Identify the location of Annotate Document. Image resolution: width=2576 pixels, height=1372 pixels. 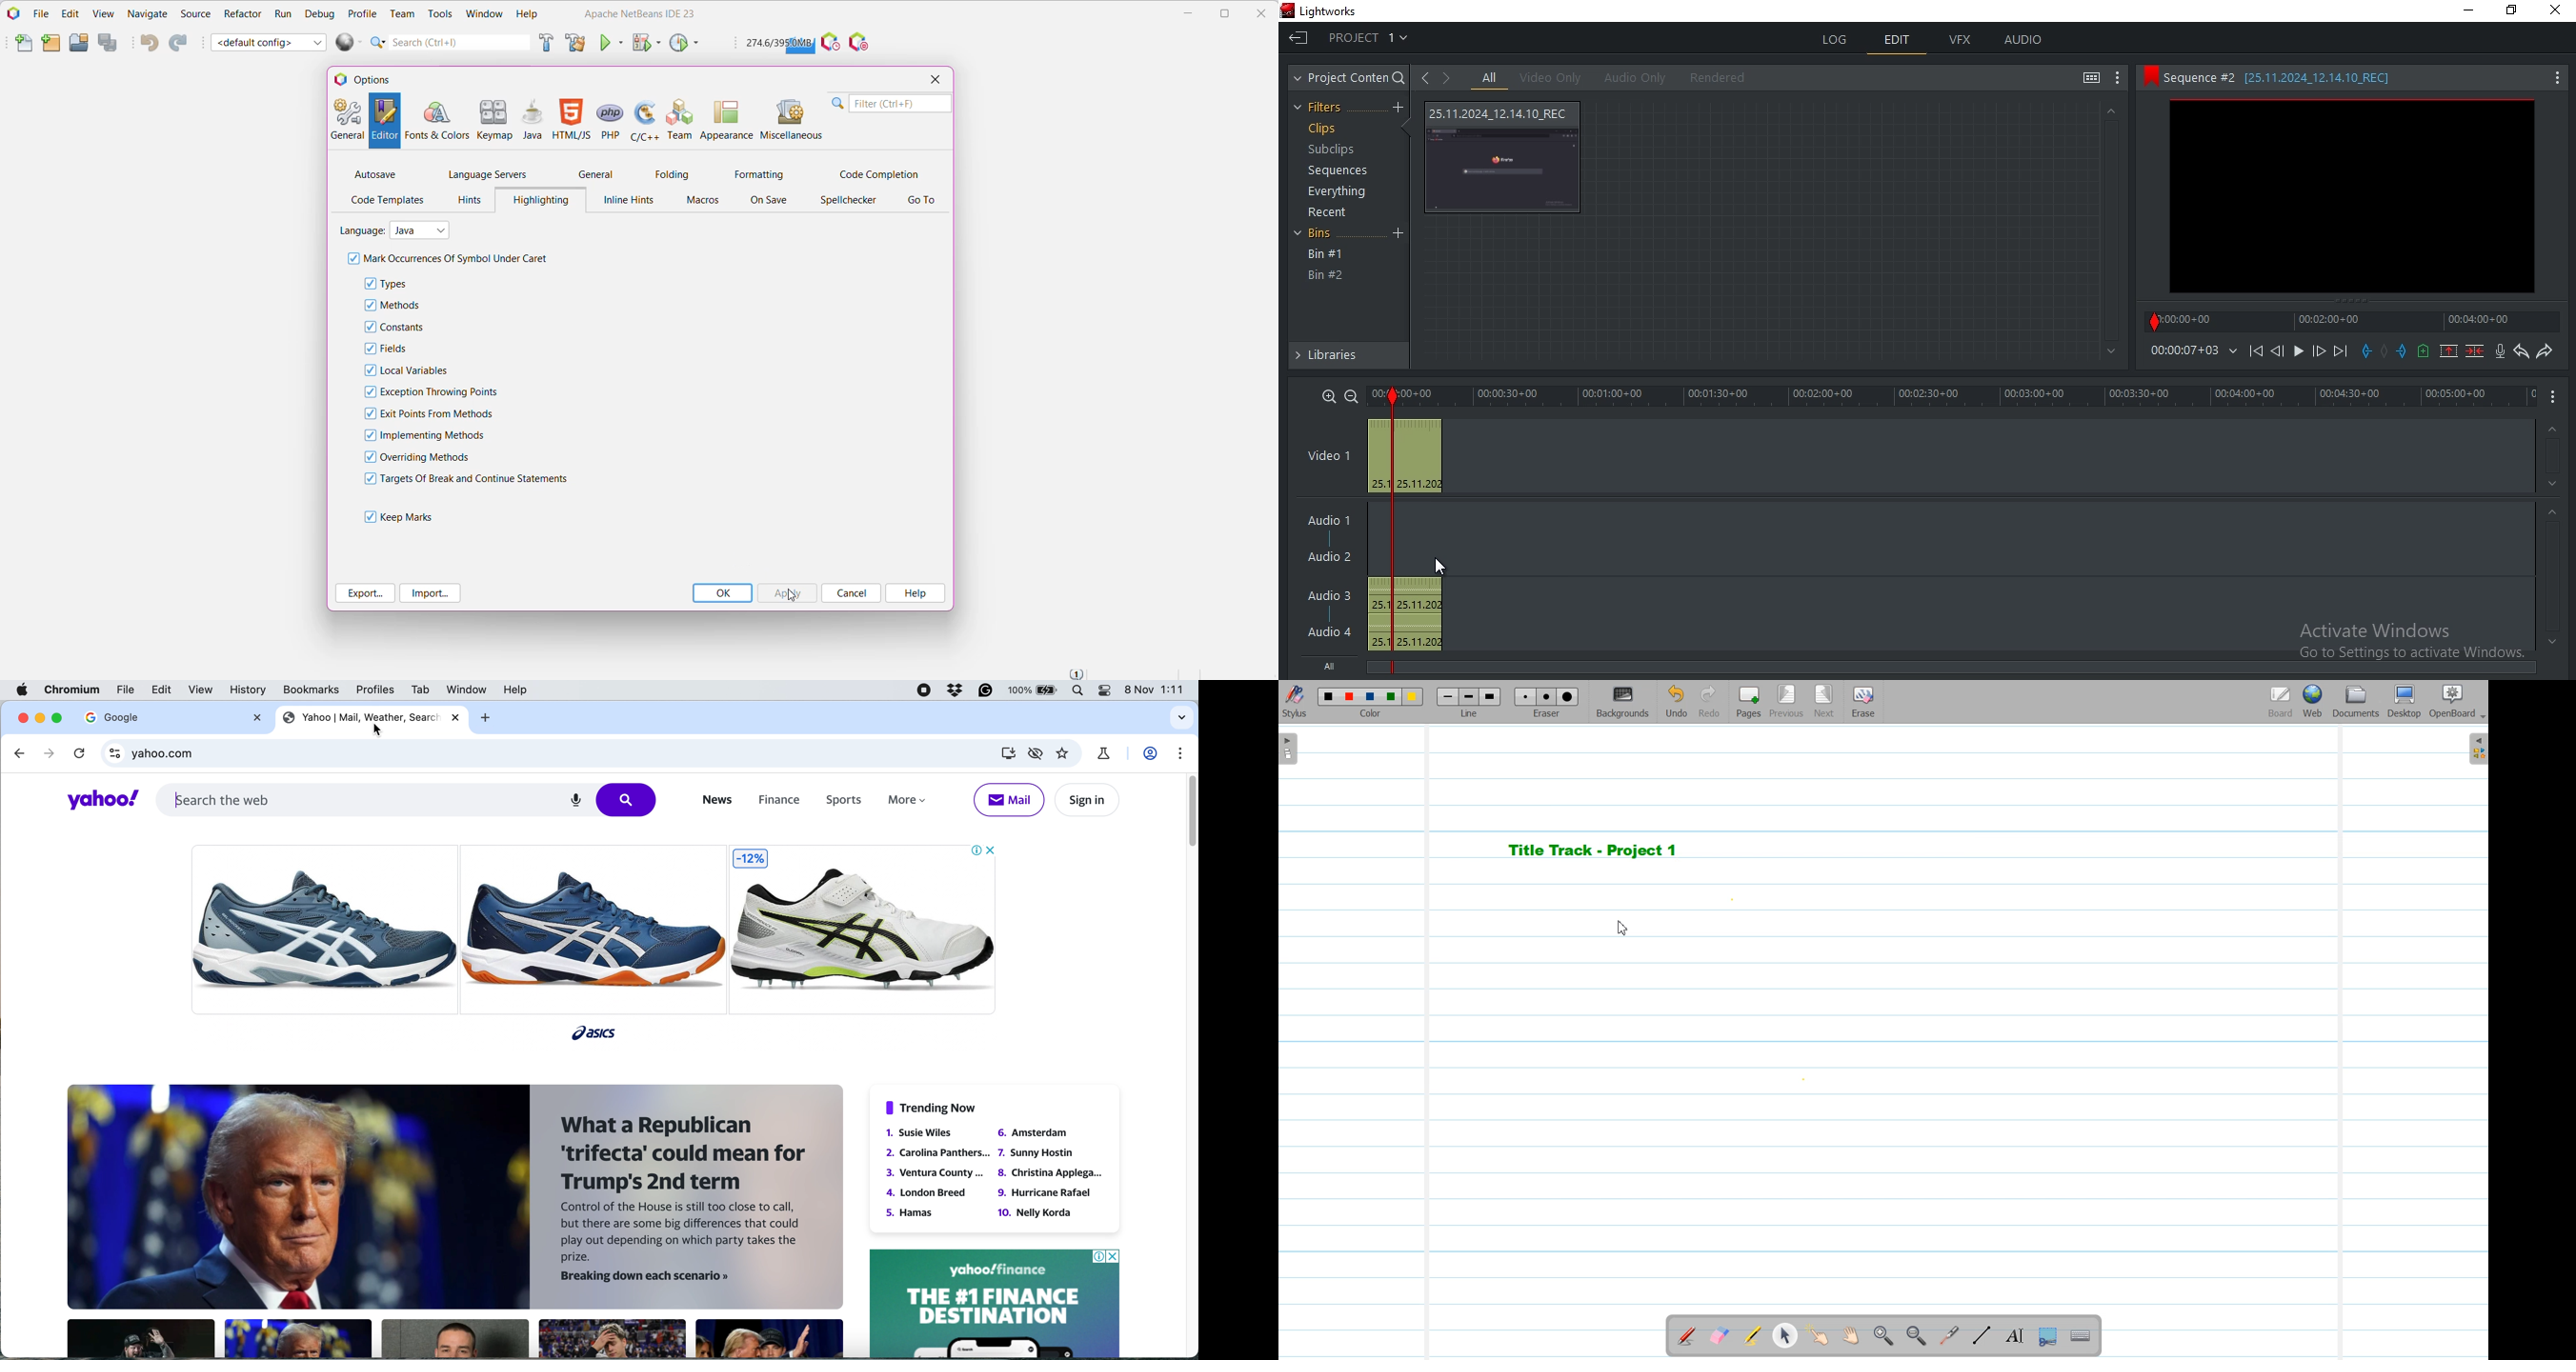
(1687, 1336).